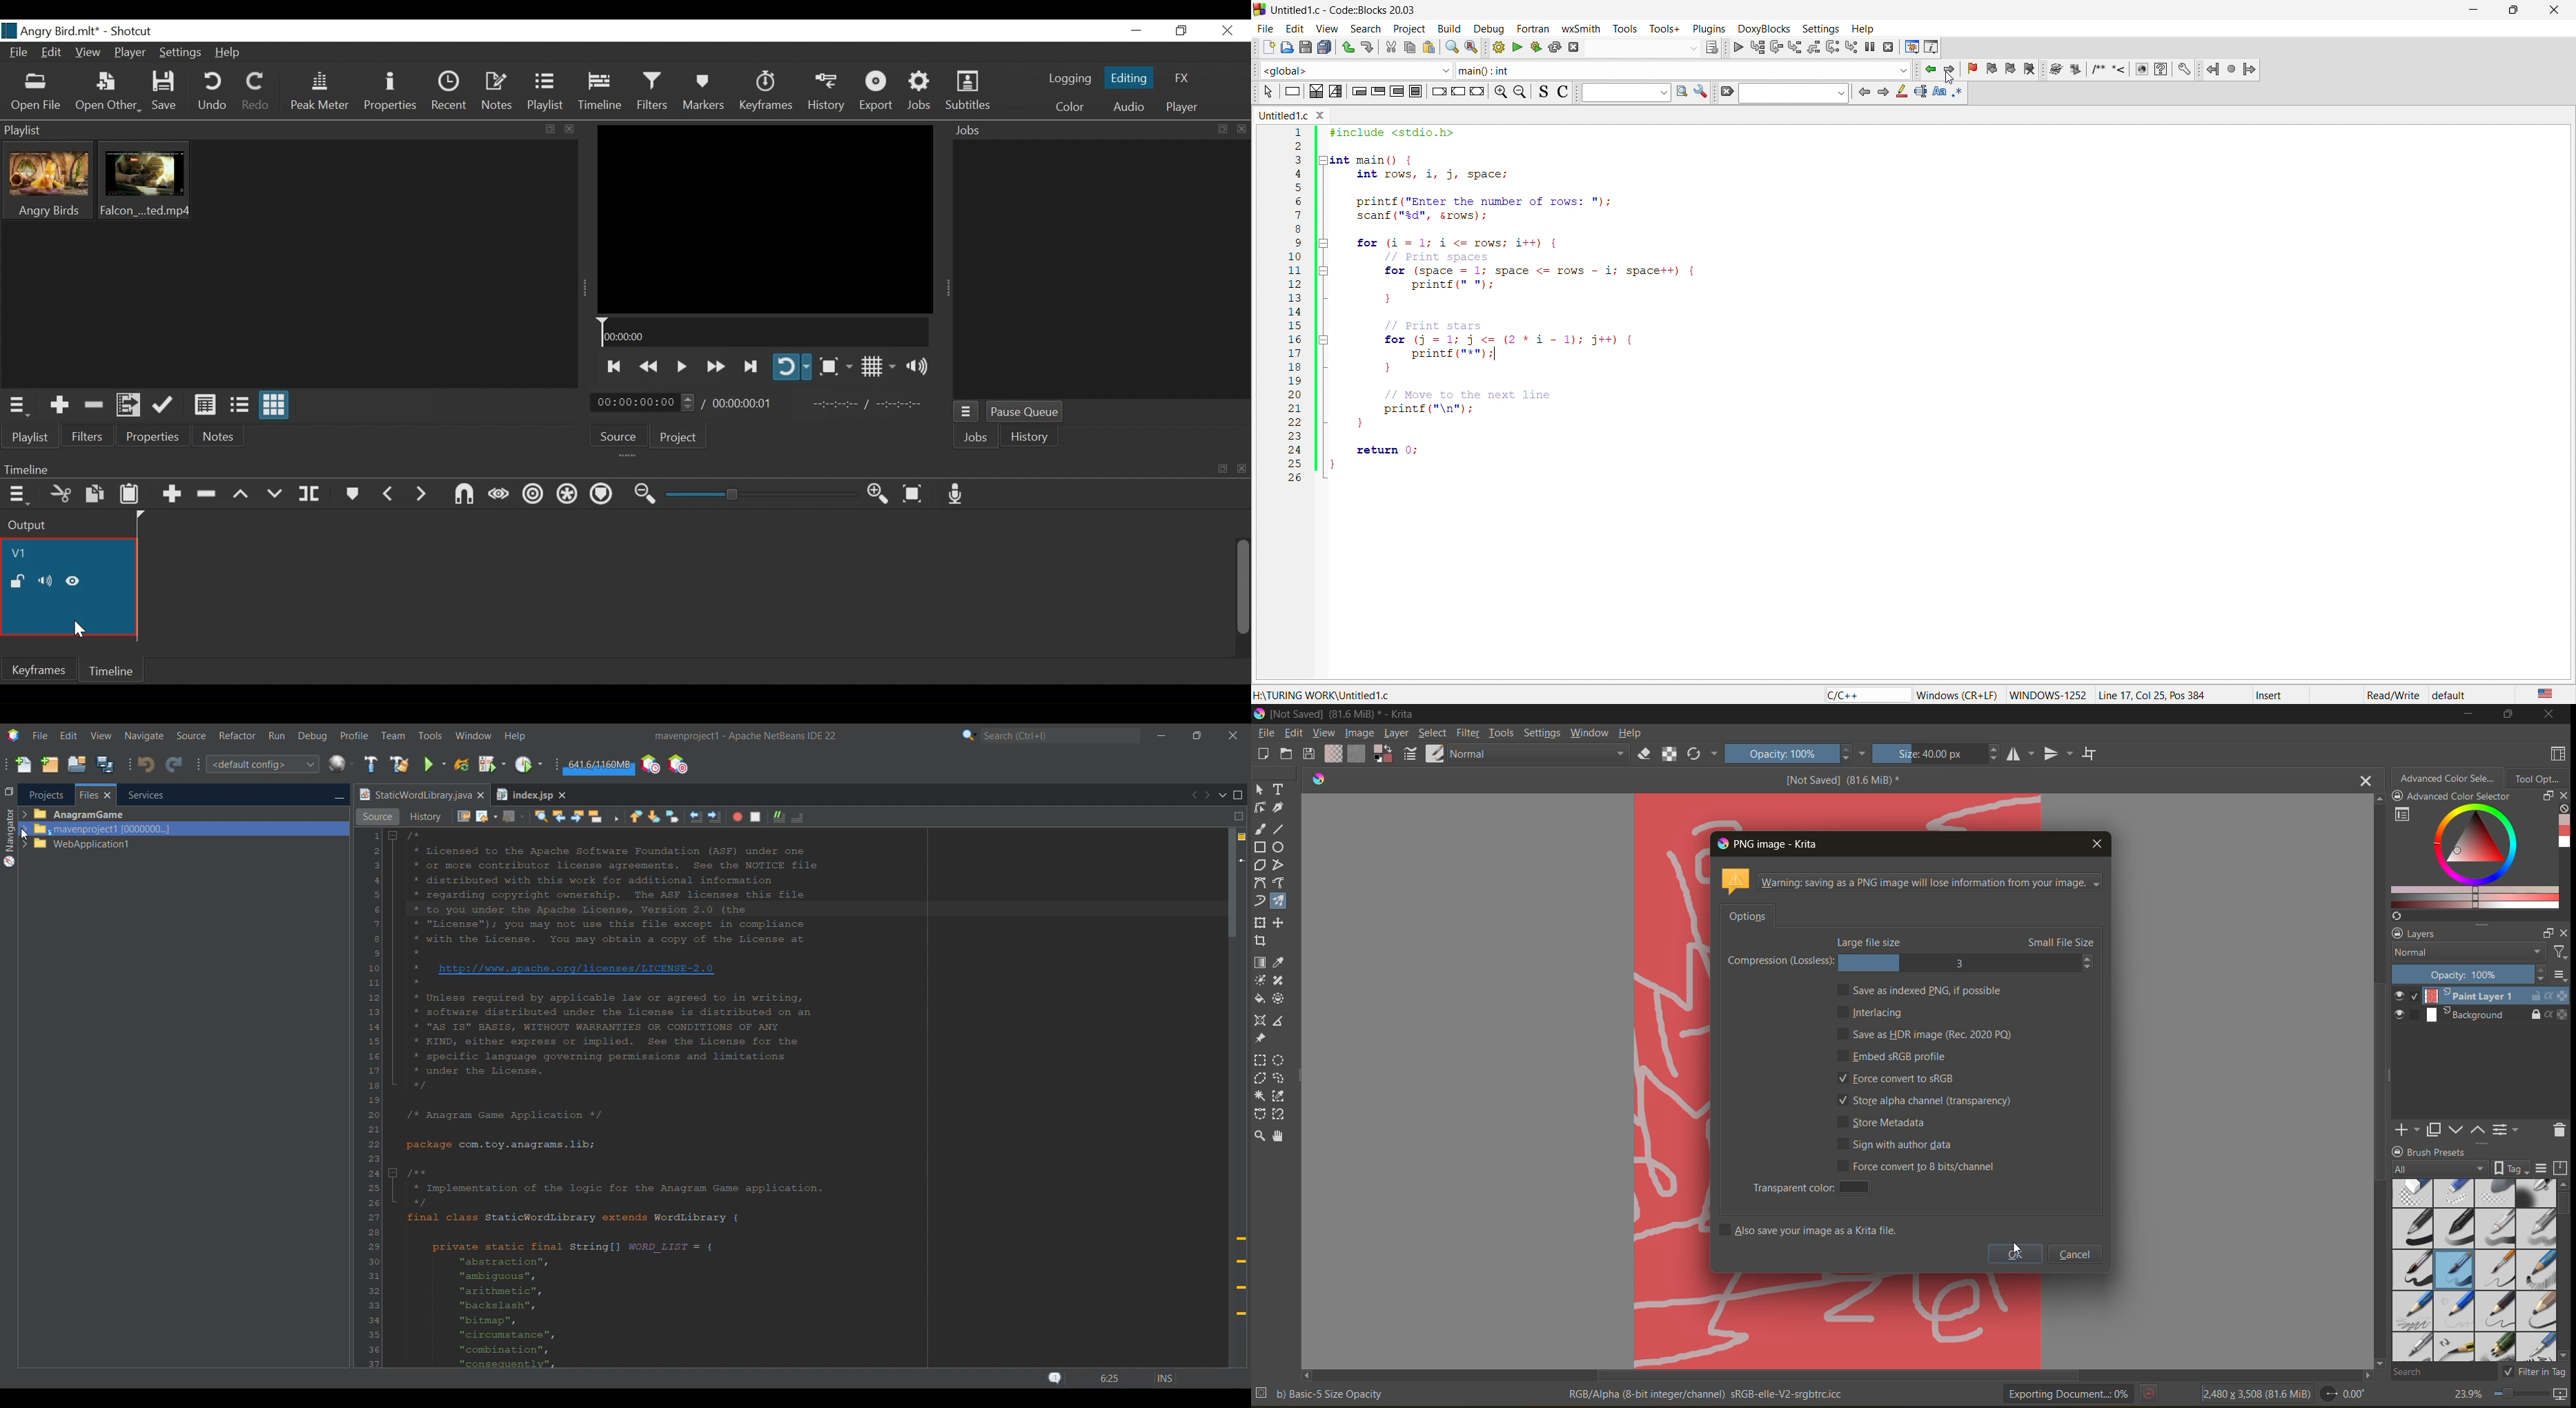 The height and width of the screenshot is (1428, 2576). I want to click on file, so click(1267, 732).